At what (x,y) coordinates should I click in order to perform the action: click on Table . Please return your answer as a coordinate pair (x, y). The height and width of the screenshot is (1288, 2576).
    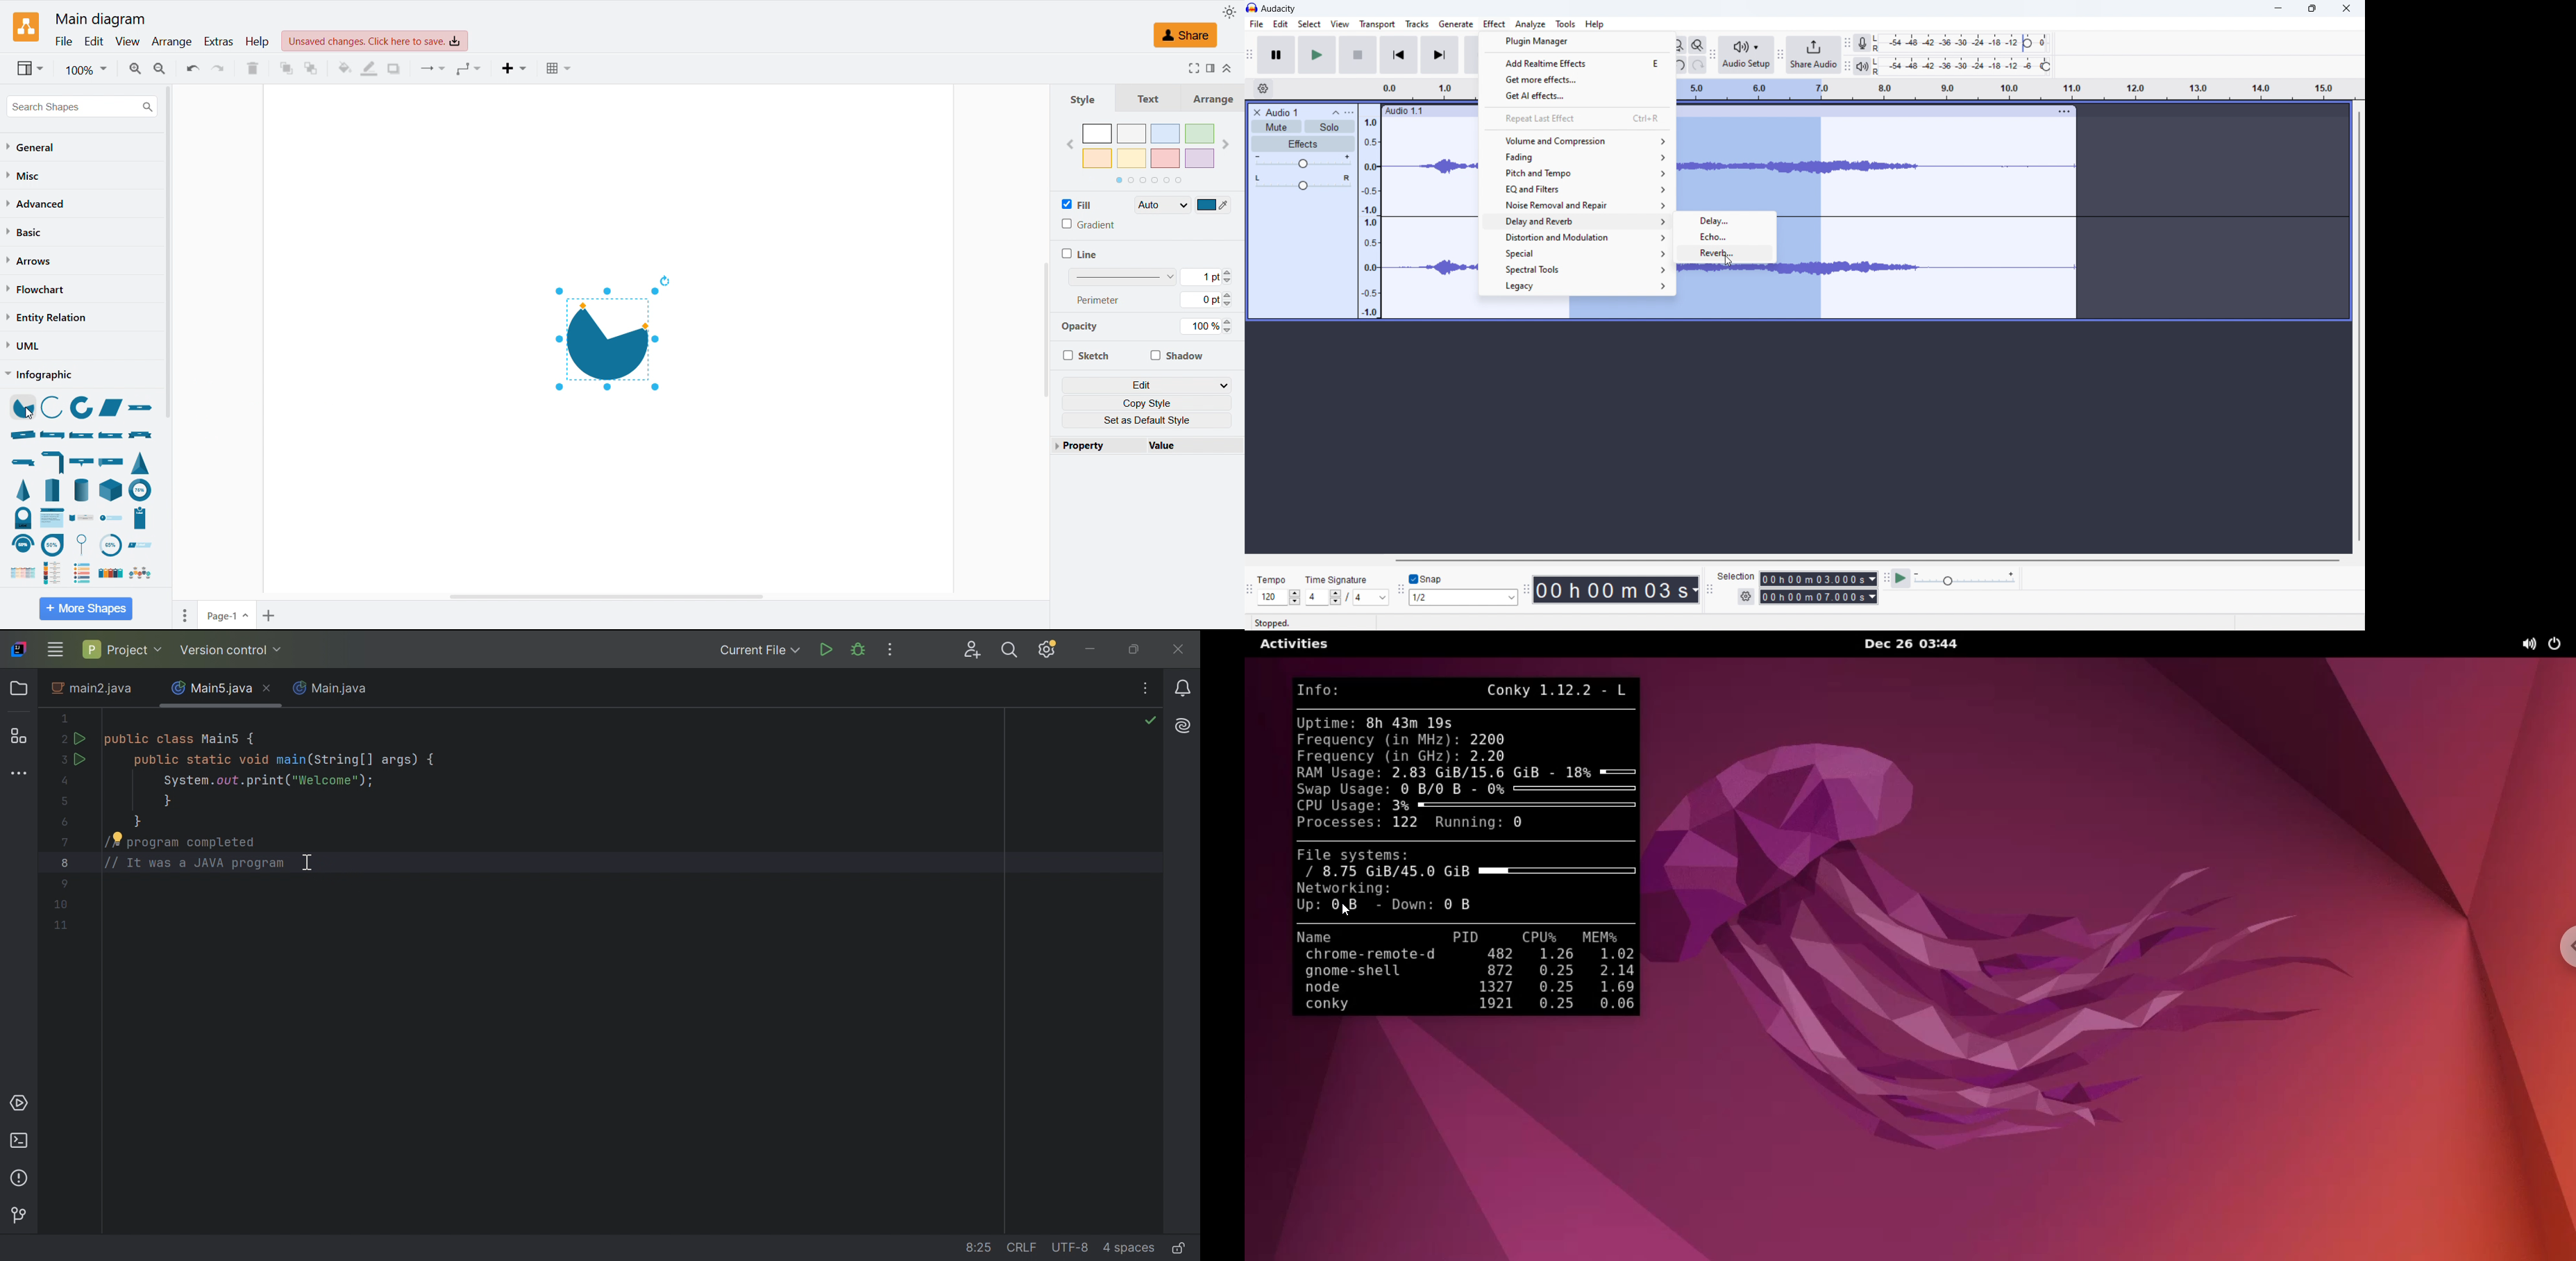
    Looking at the image, I should click on (558, 68).